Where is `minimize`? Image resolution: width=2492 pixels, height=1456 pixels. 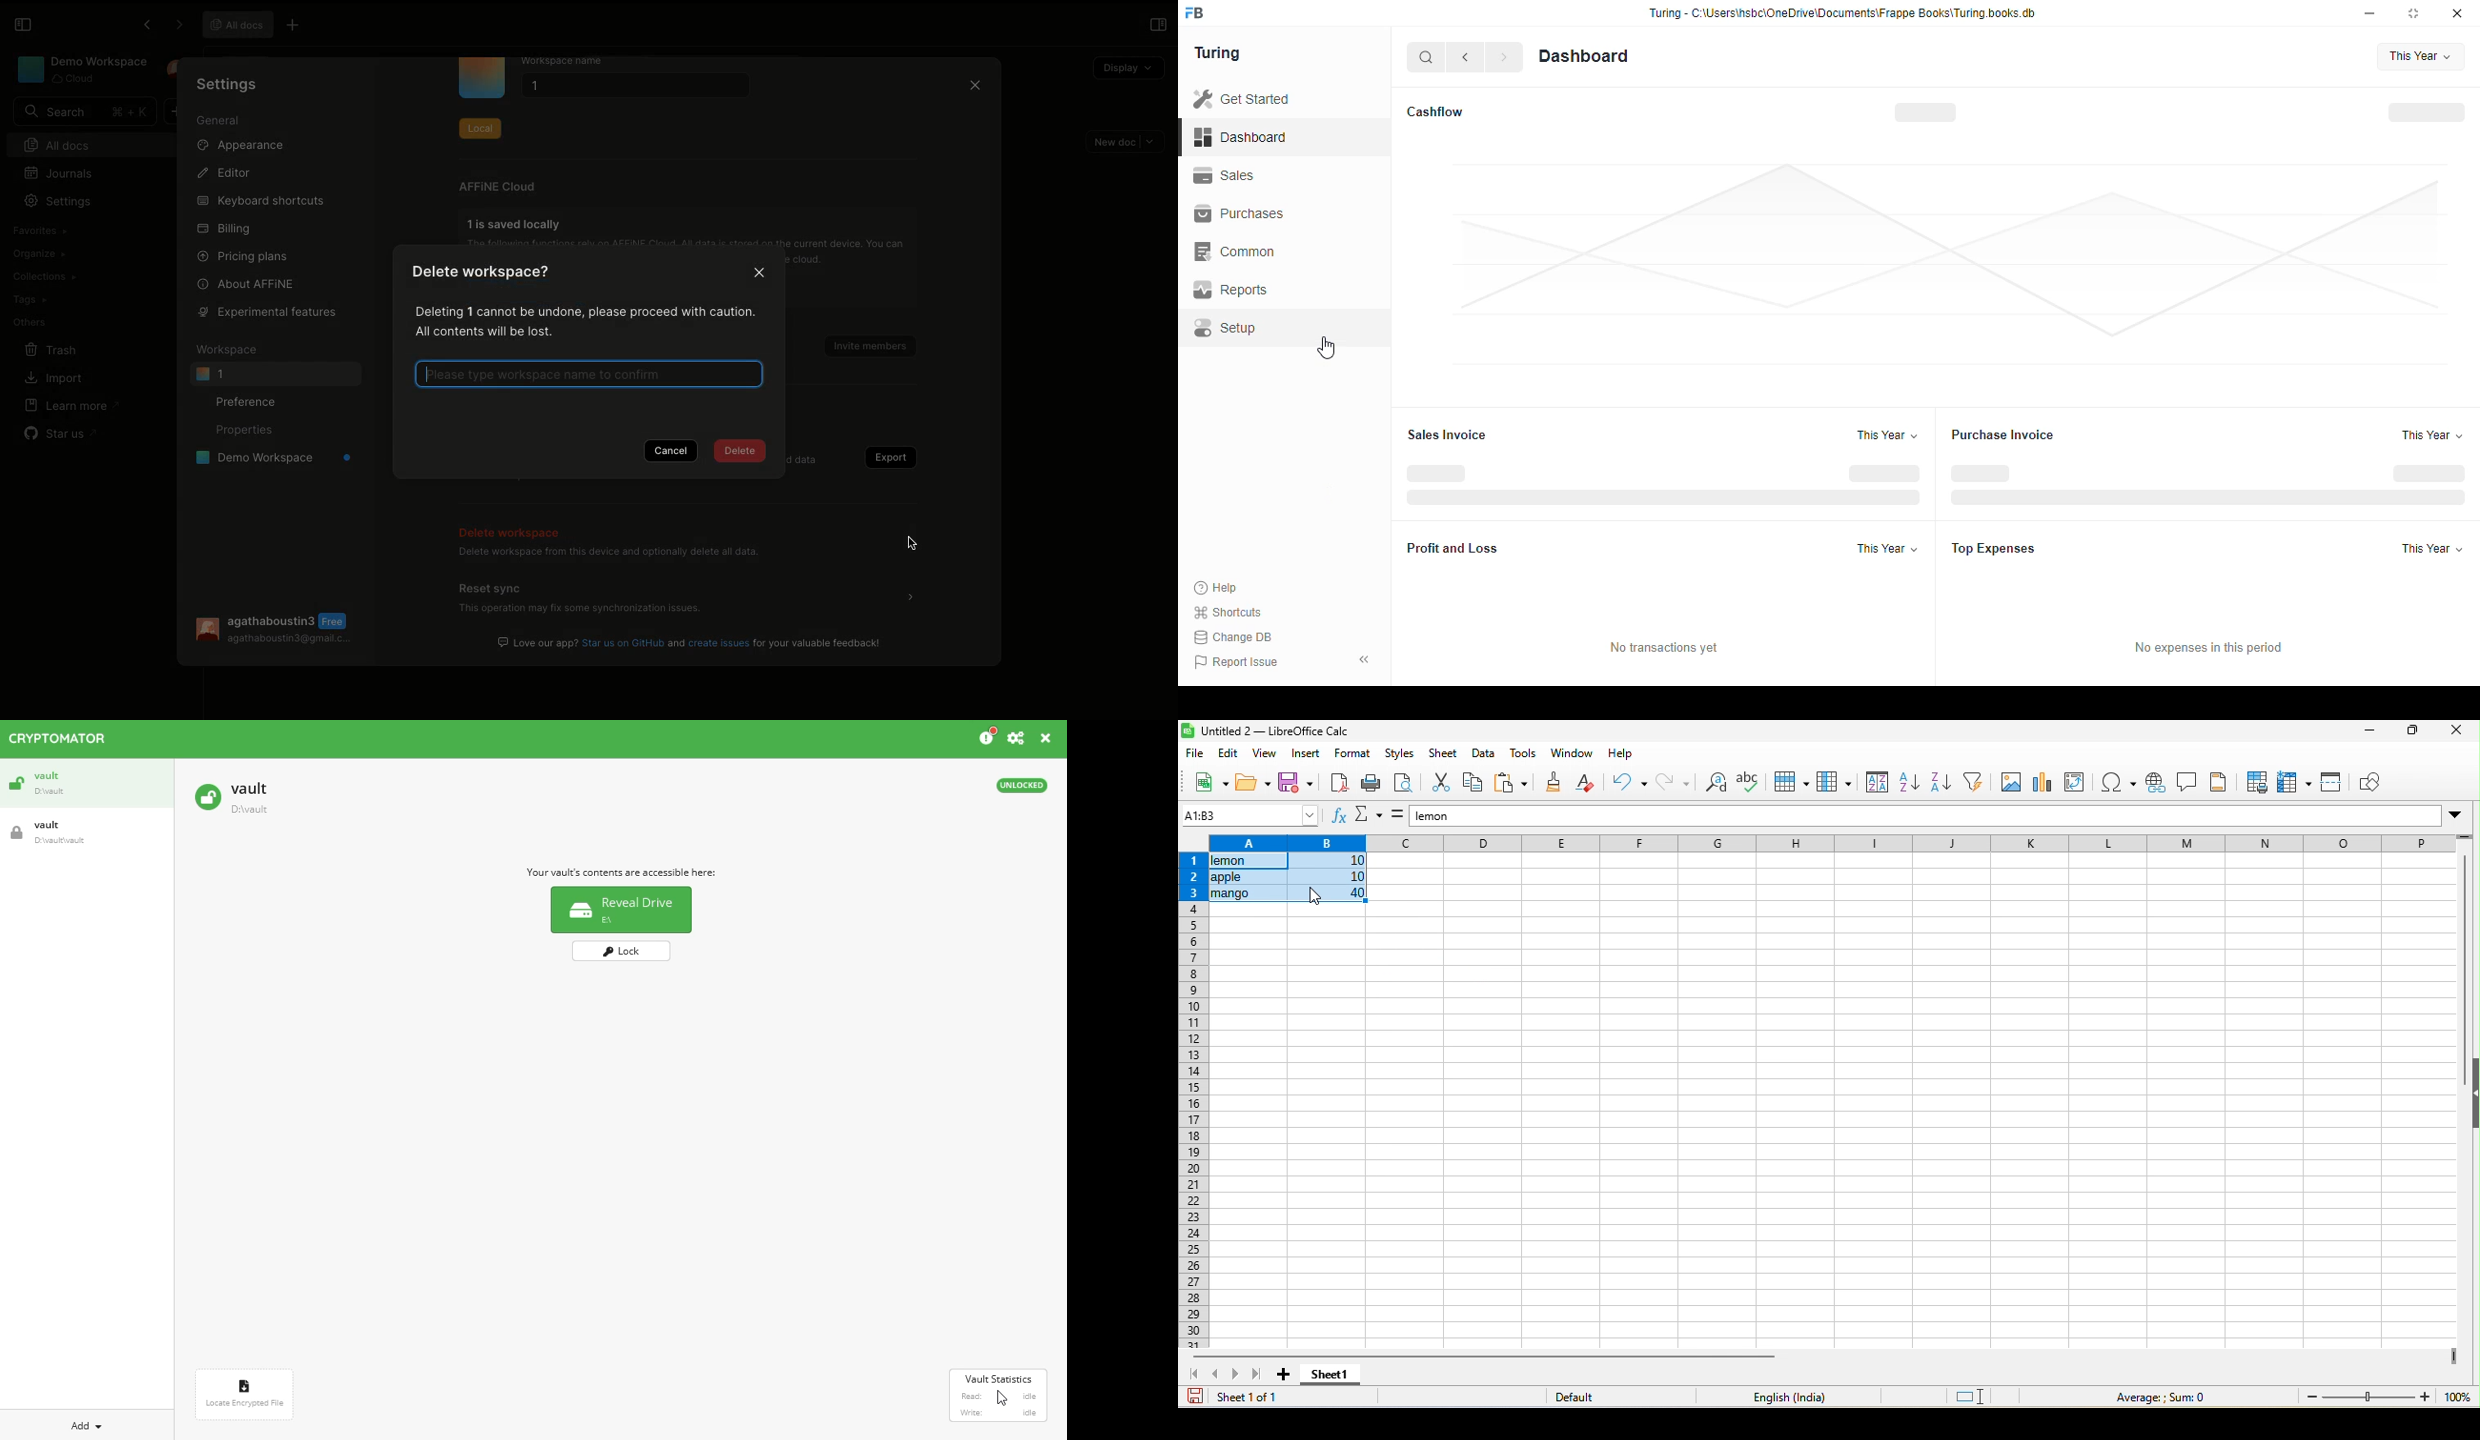 minimize is located at coordinates (2369, 13).